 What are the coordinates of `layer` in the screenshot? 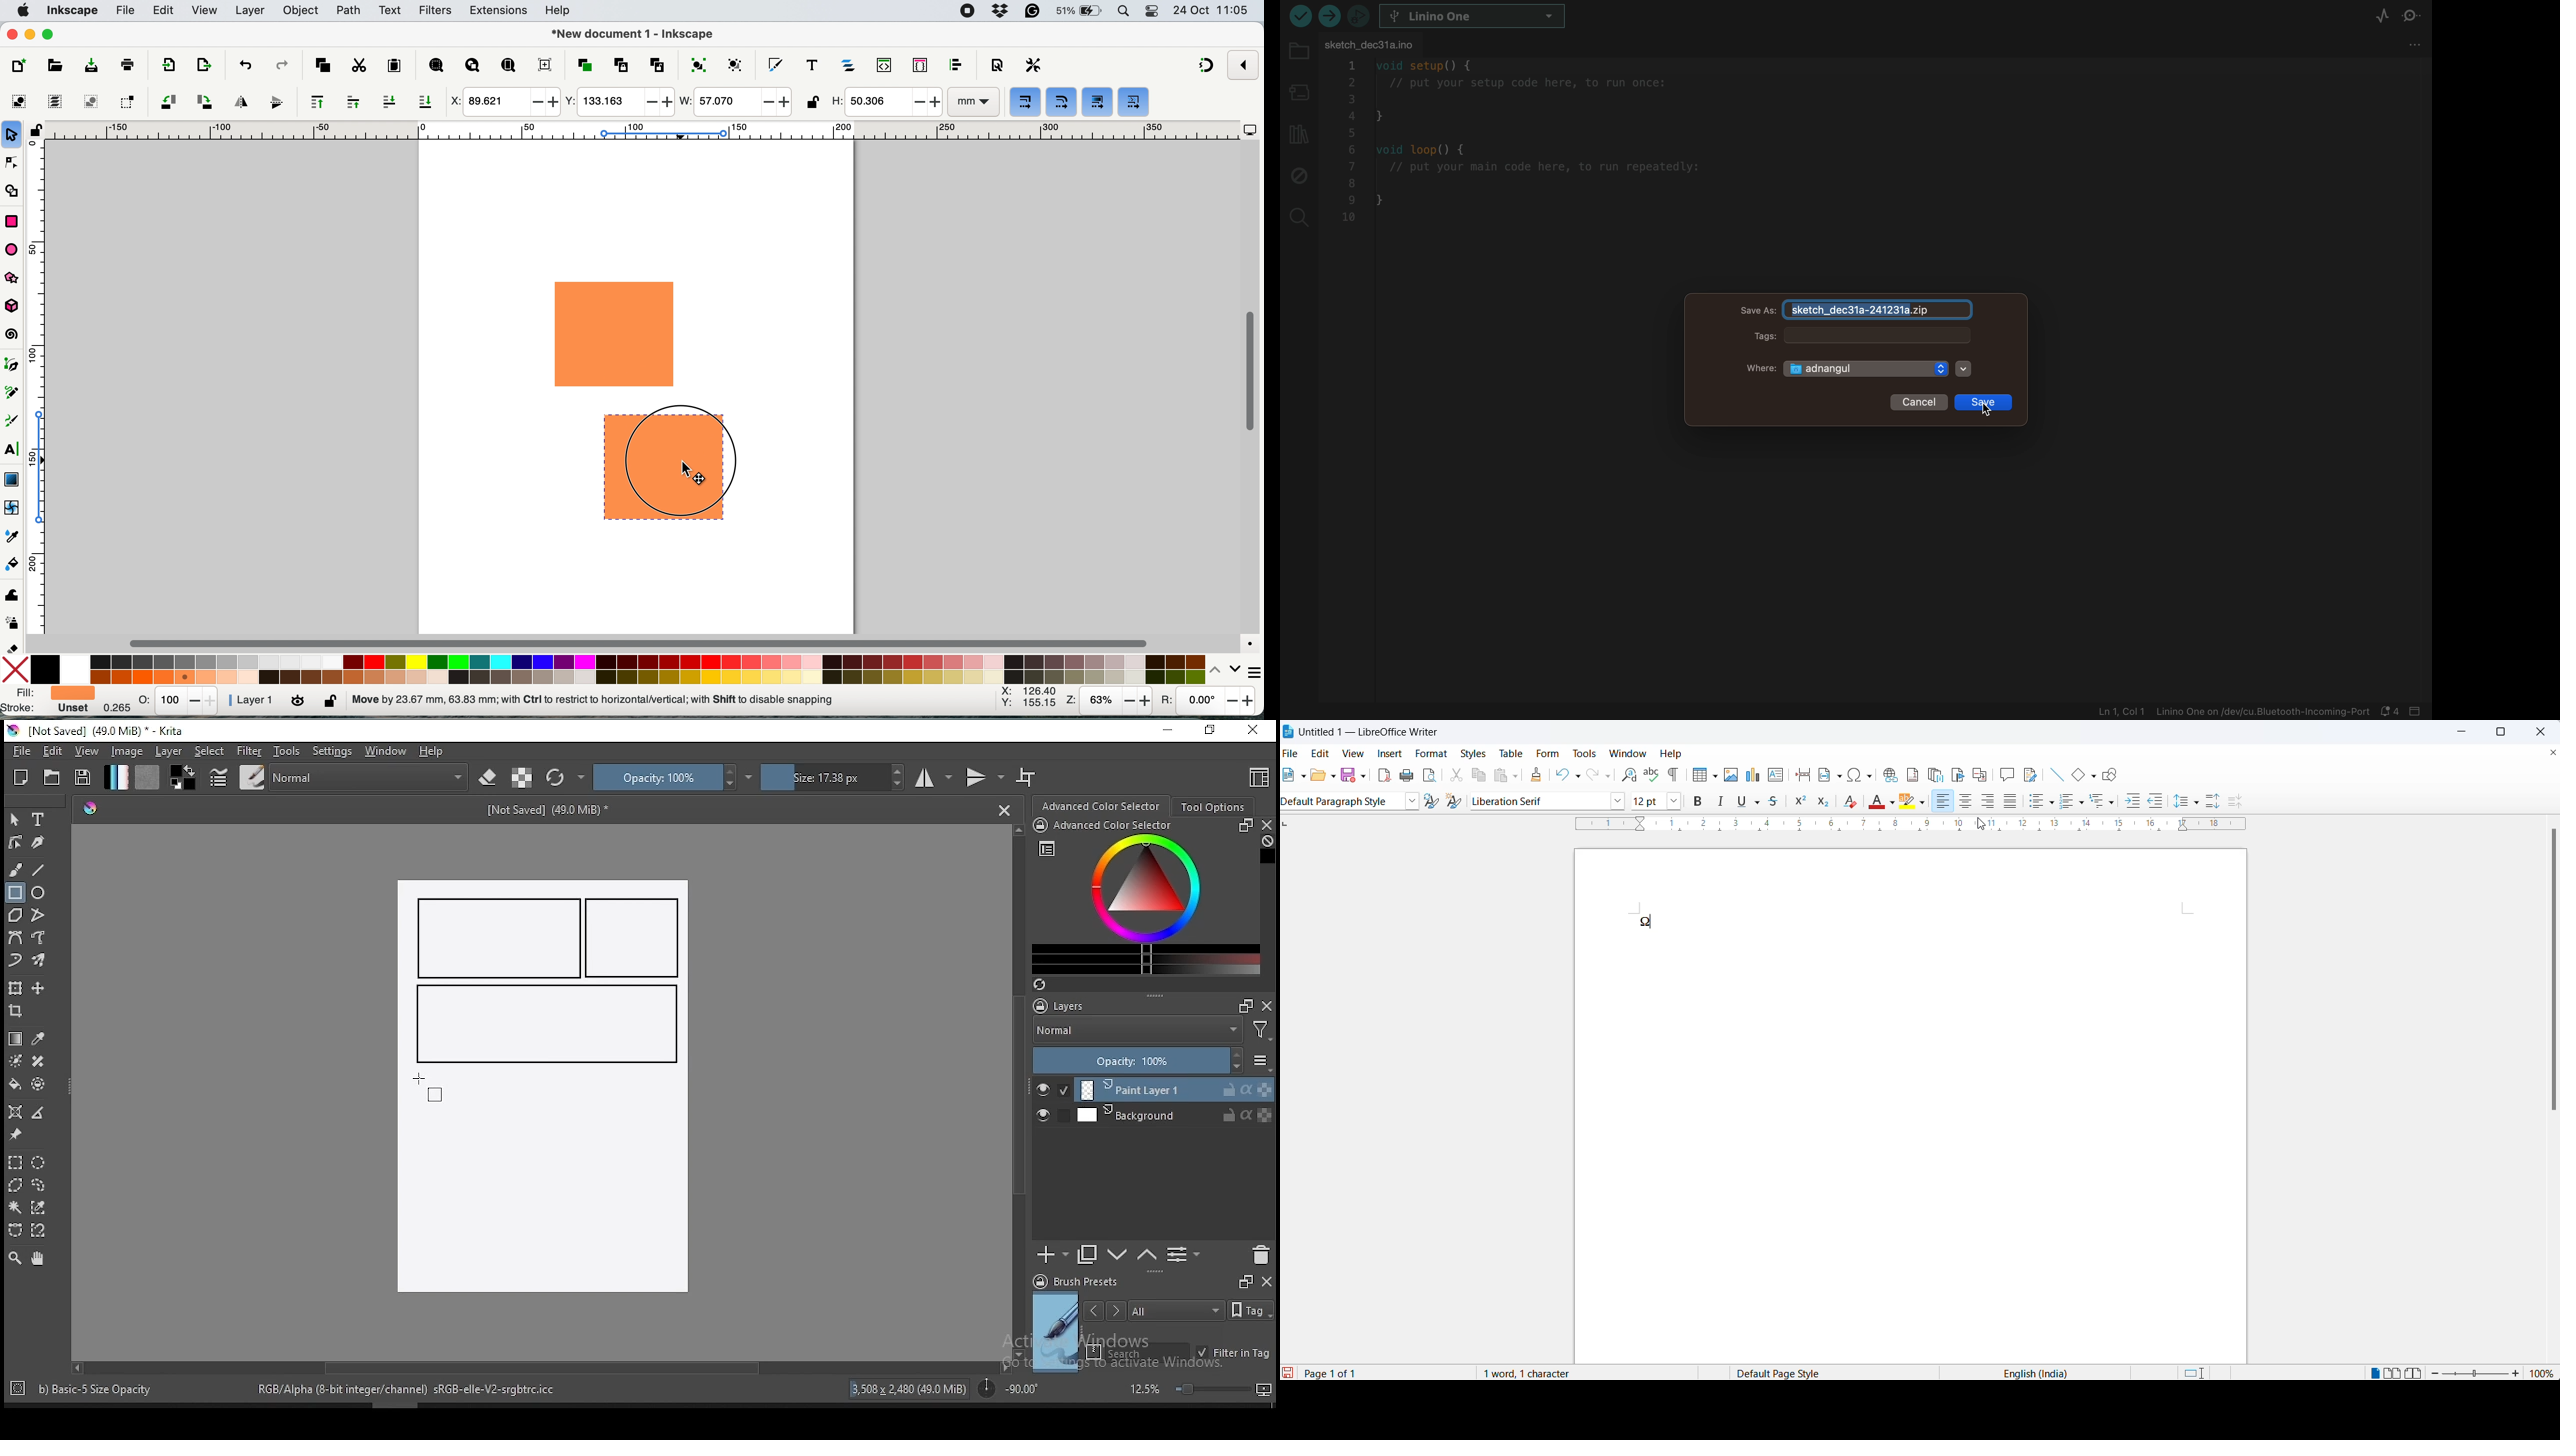 It's located at (170, 751).